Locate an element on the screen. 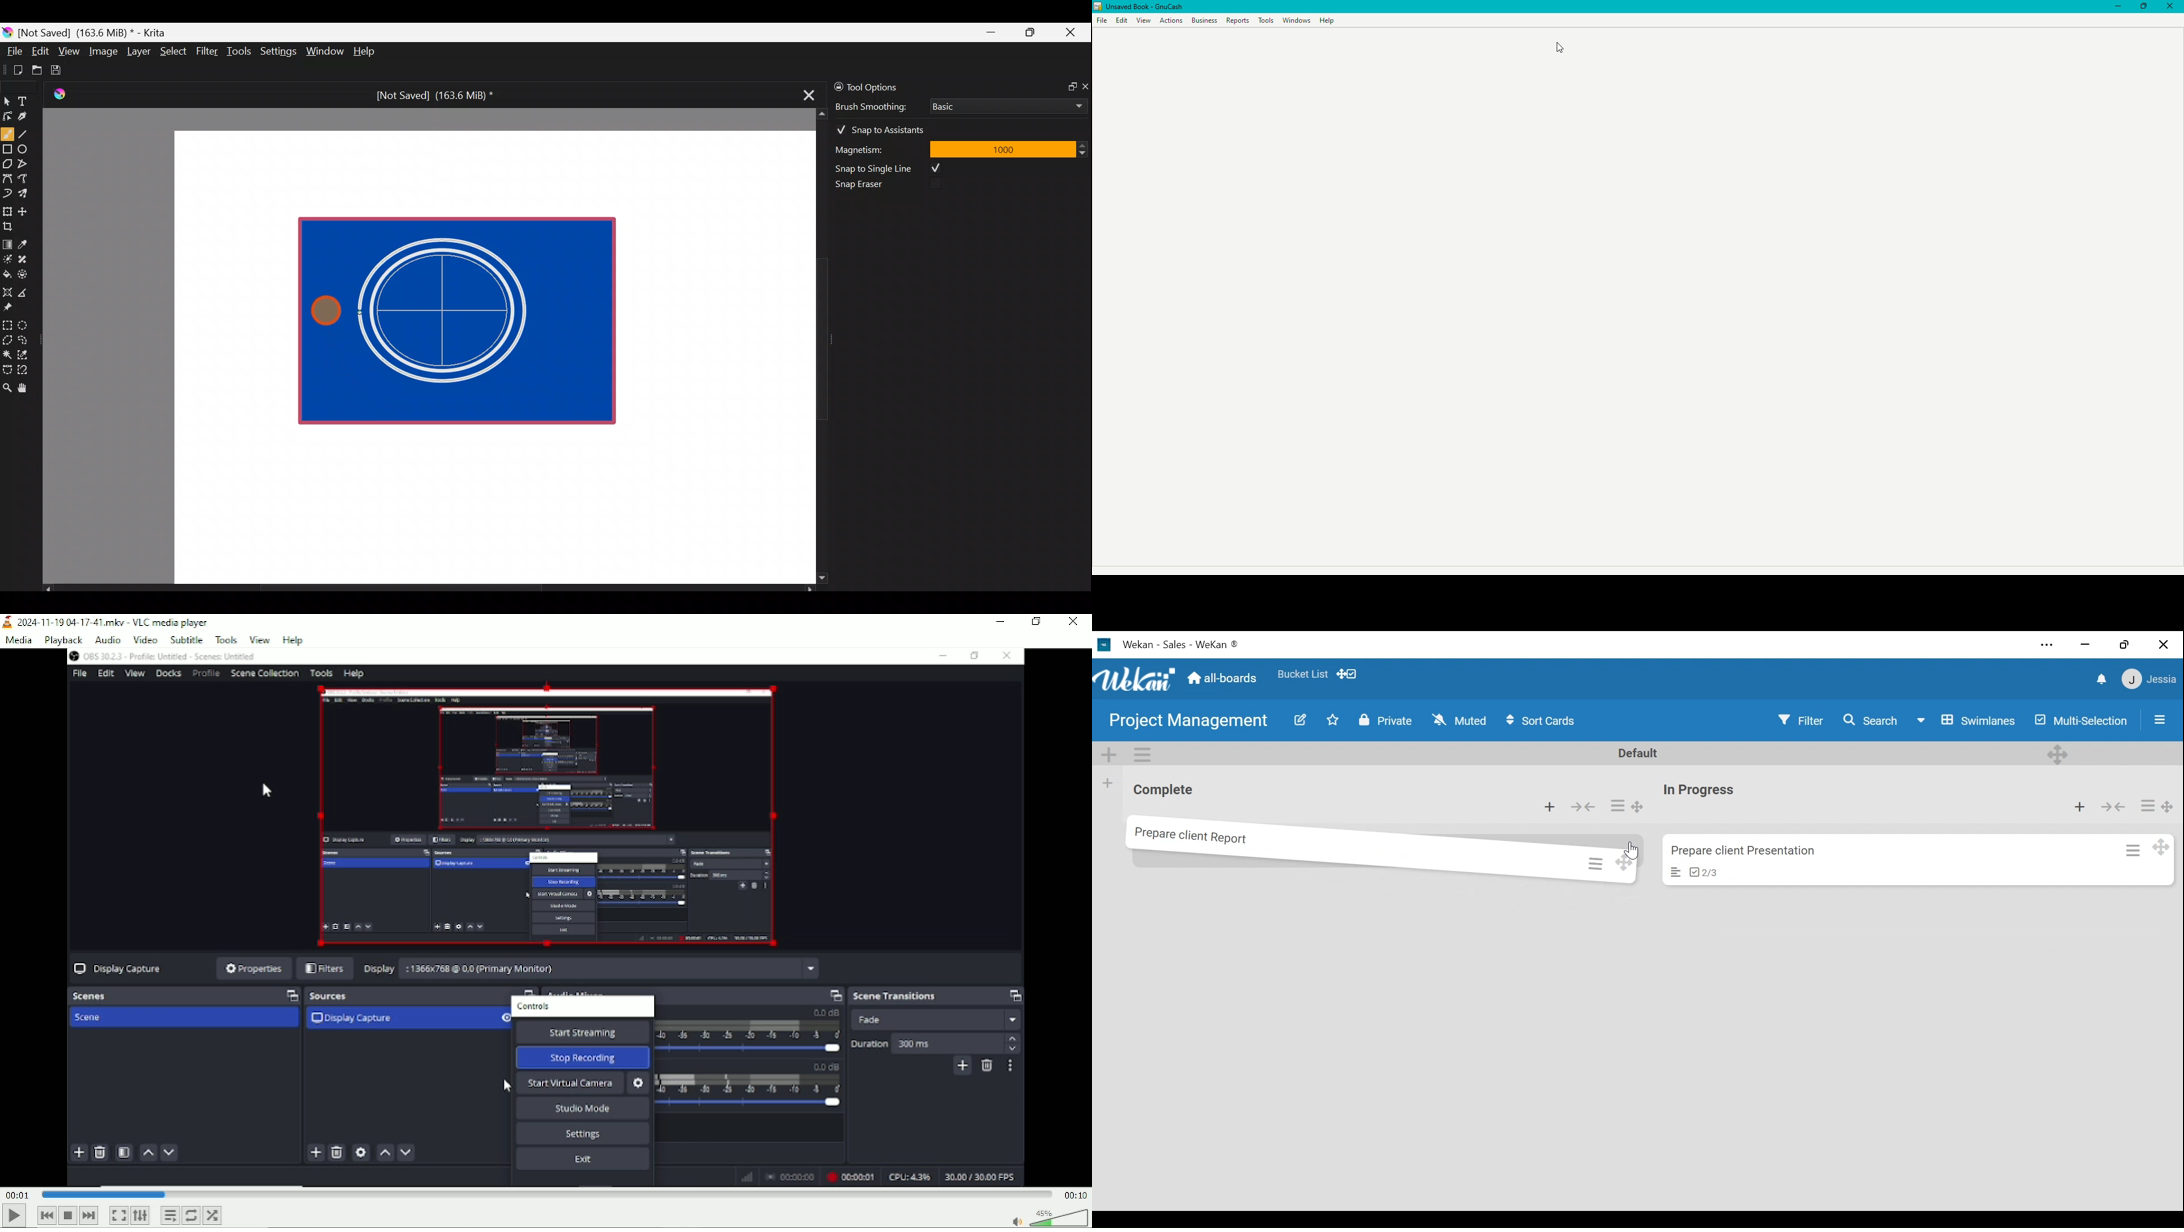 The width and height of the screenshot is (2184, 1232). Wekan logo is located at coordinates (1136, 680).